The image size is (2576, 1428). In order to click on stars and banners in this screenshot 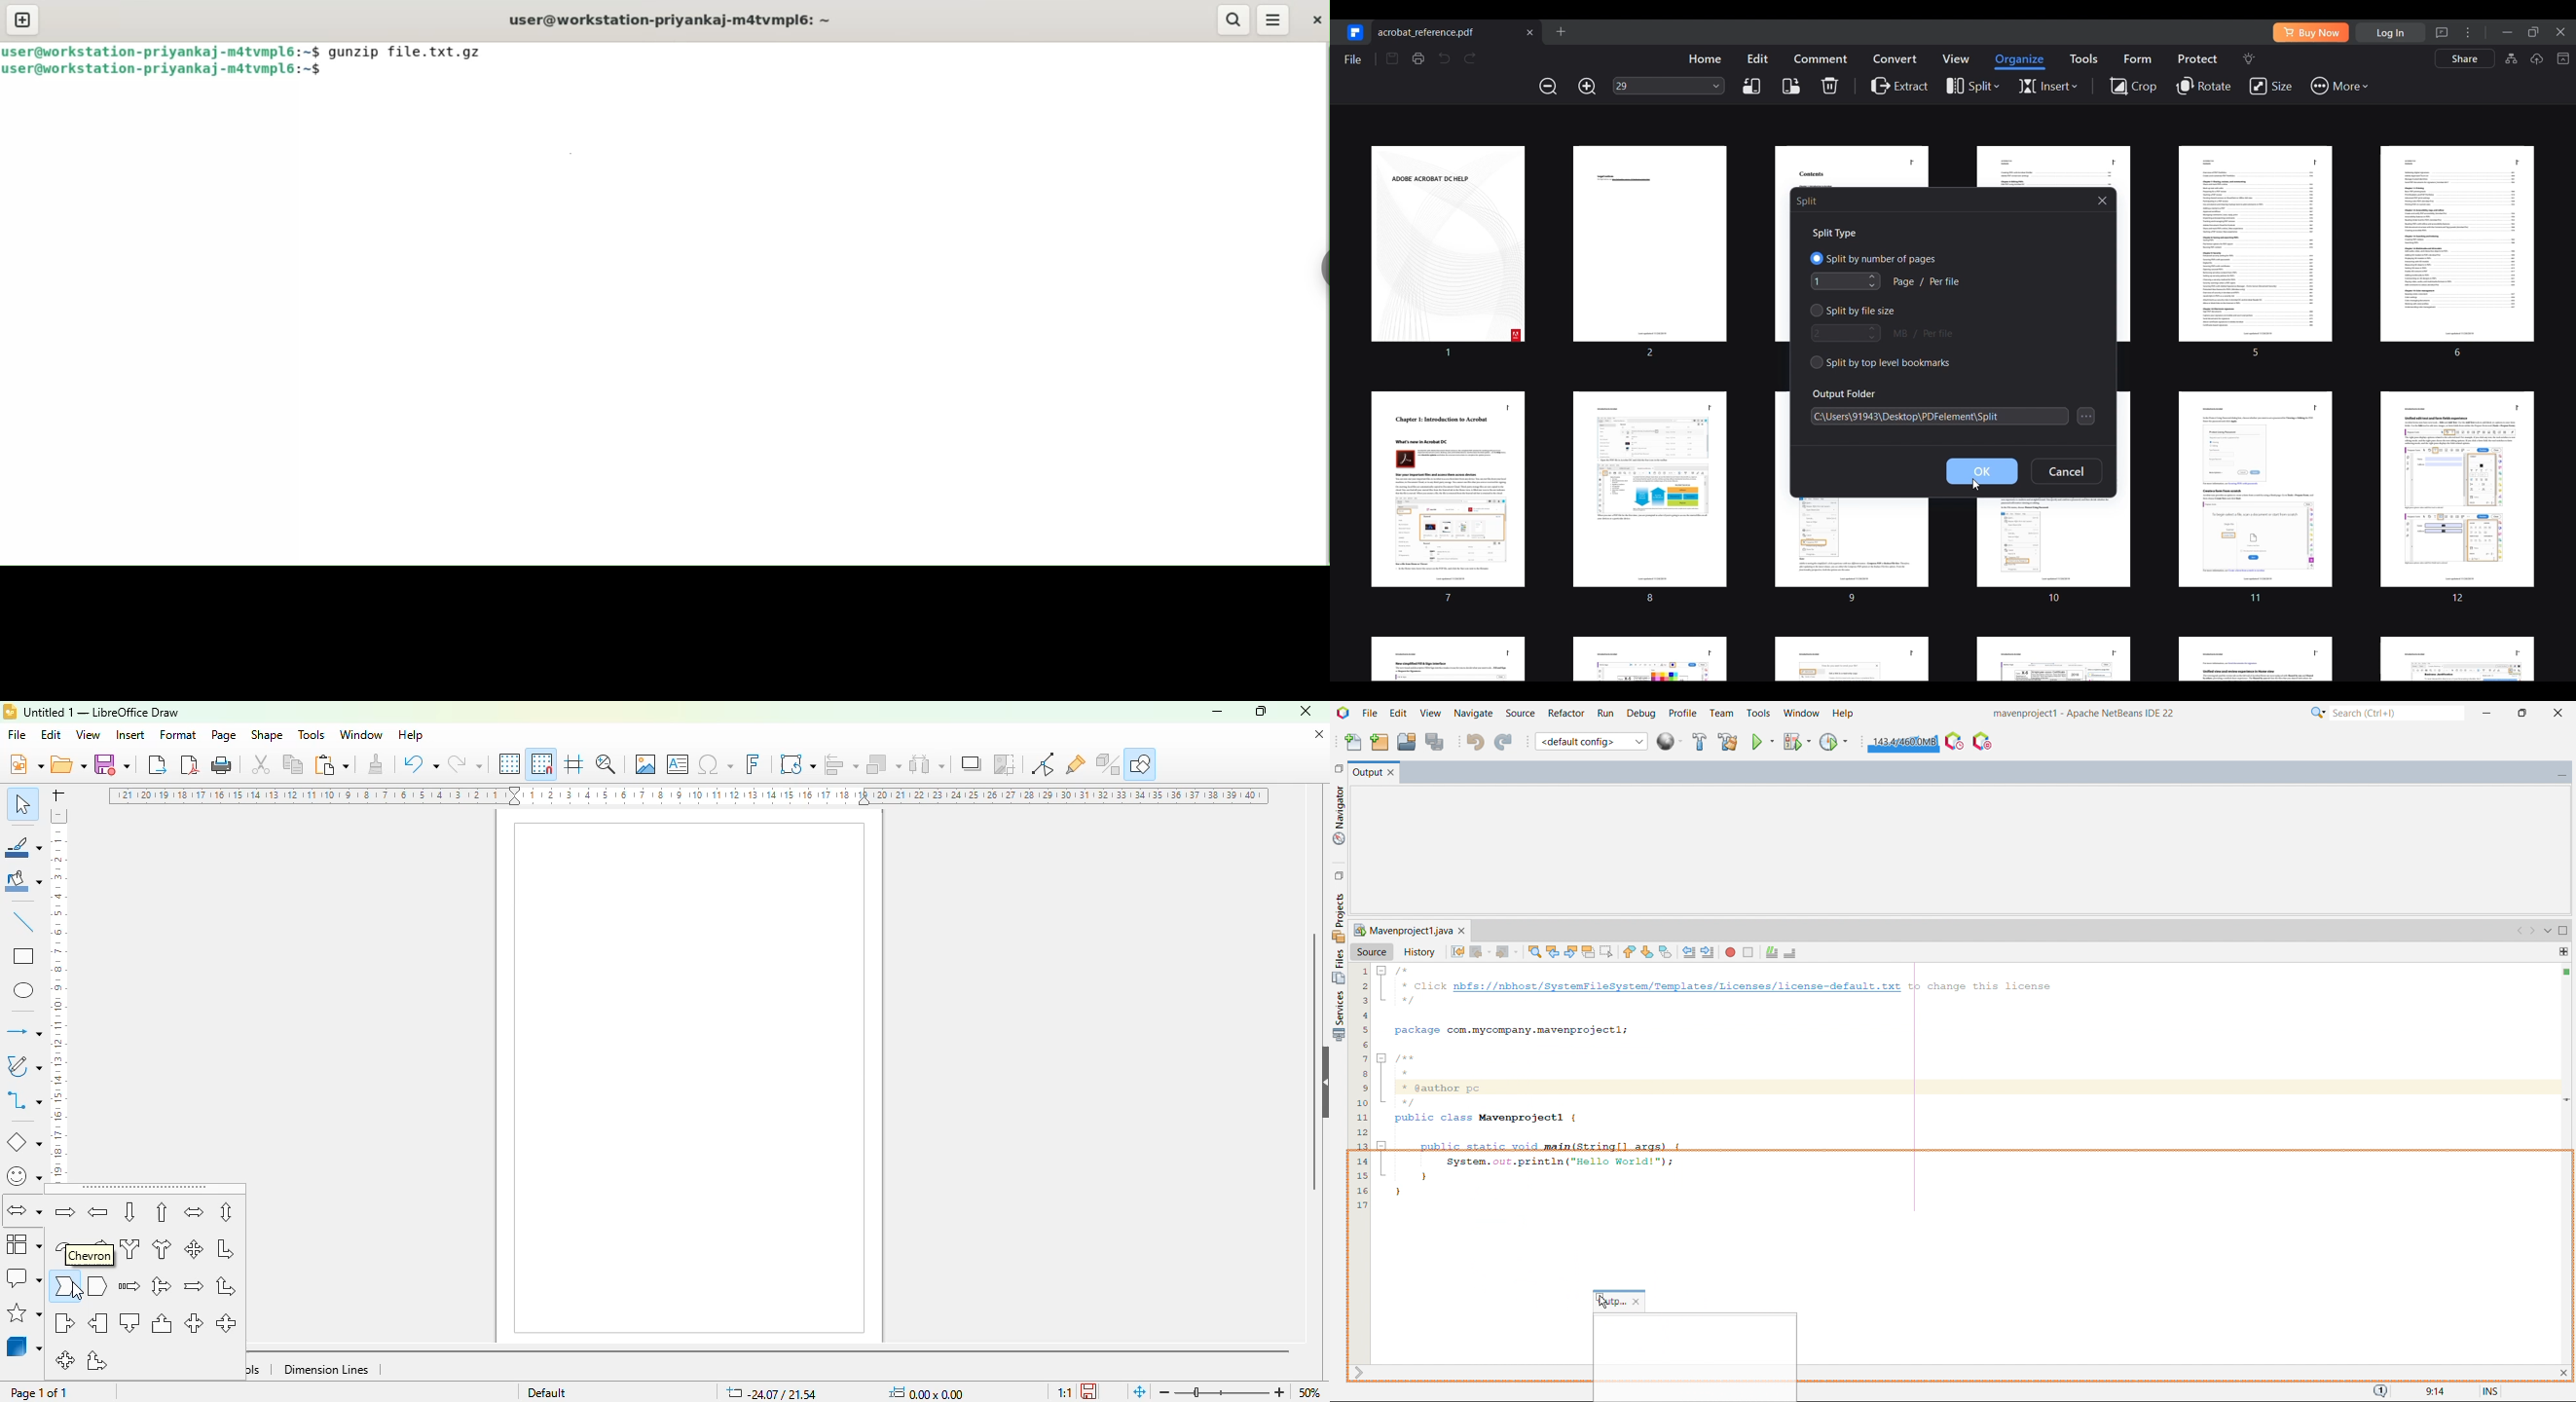, I will do `click(24, 1312)`.